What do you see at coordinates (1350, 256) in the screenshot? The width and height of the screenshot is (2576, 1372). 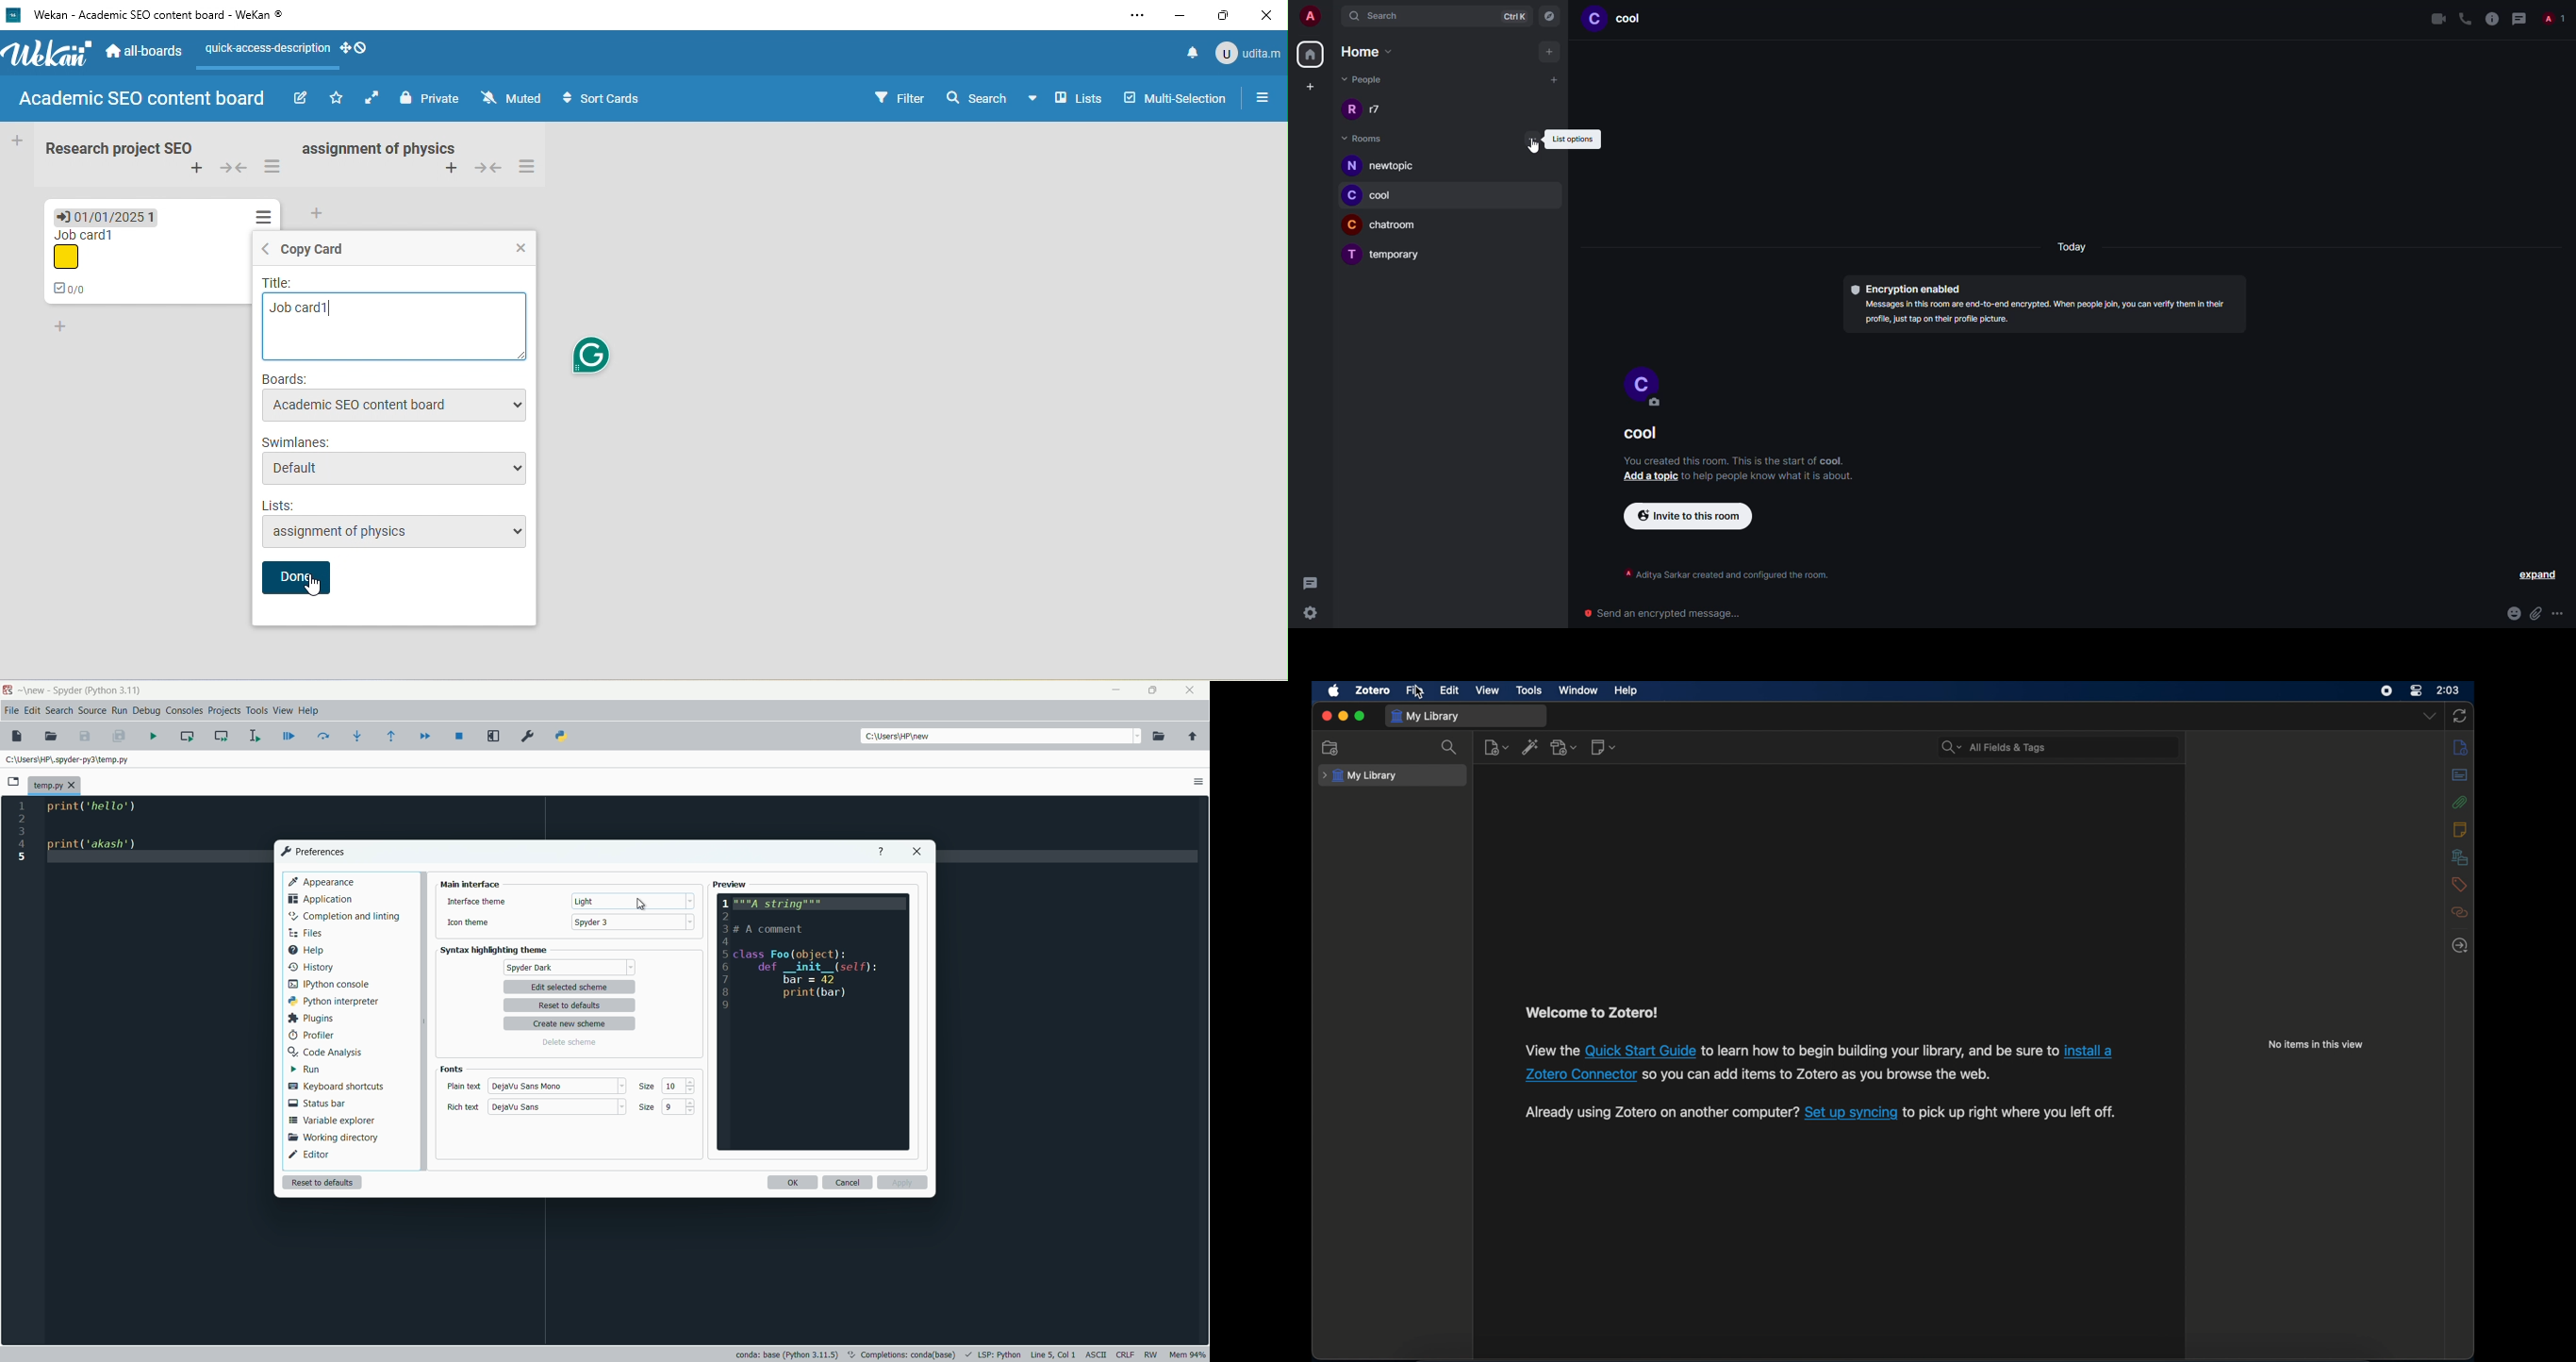 I see `profile` at bounding box center [1350, 256].